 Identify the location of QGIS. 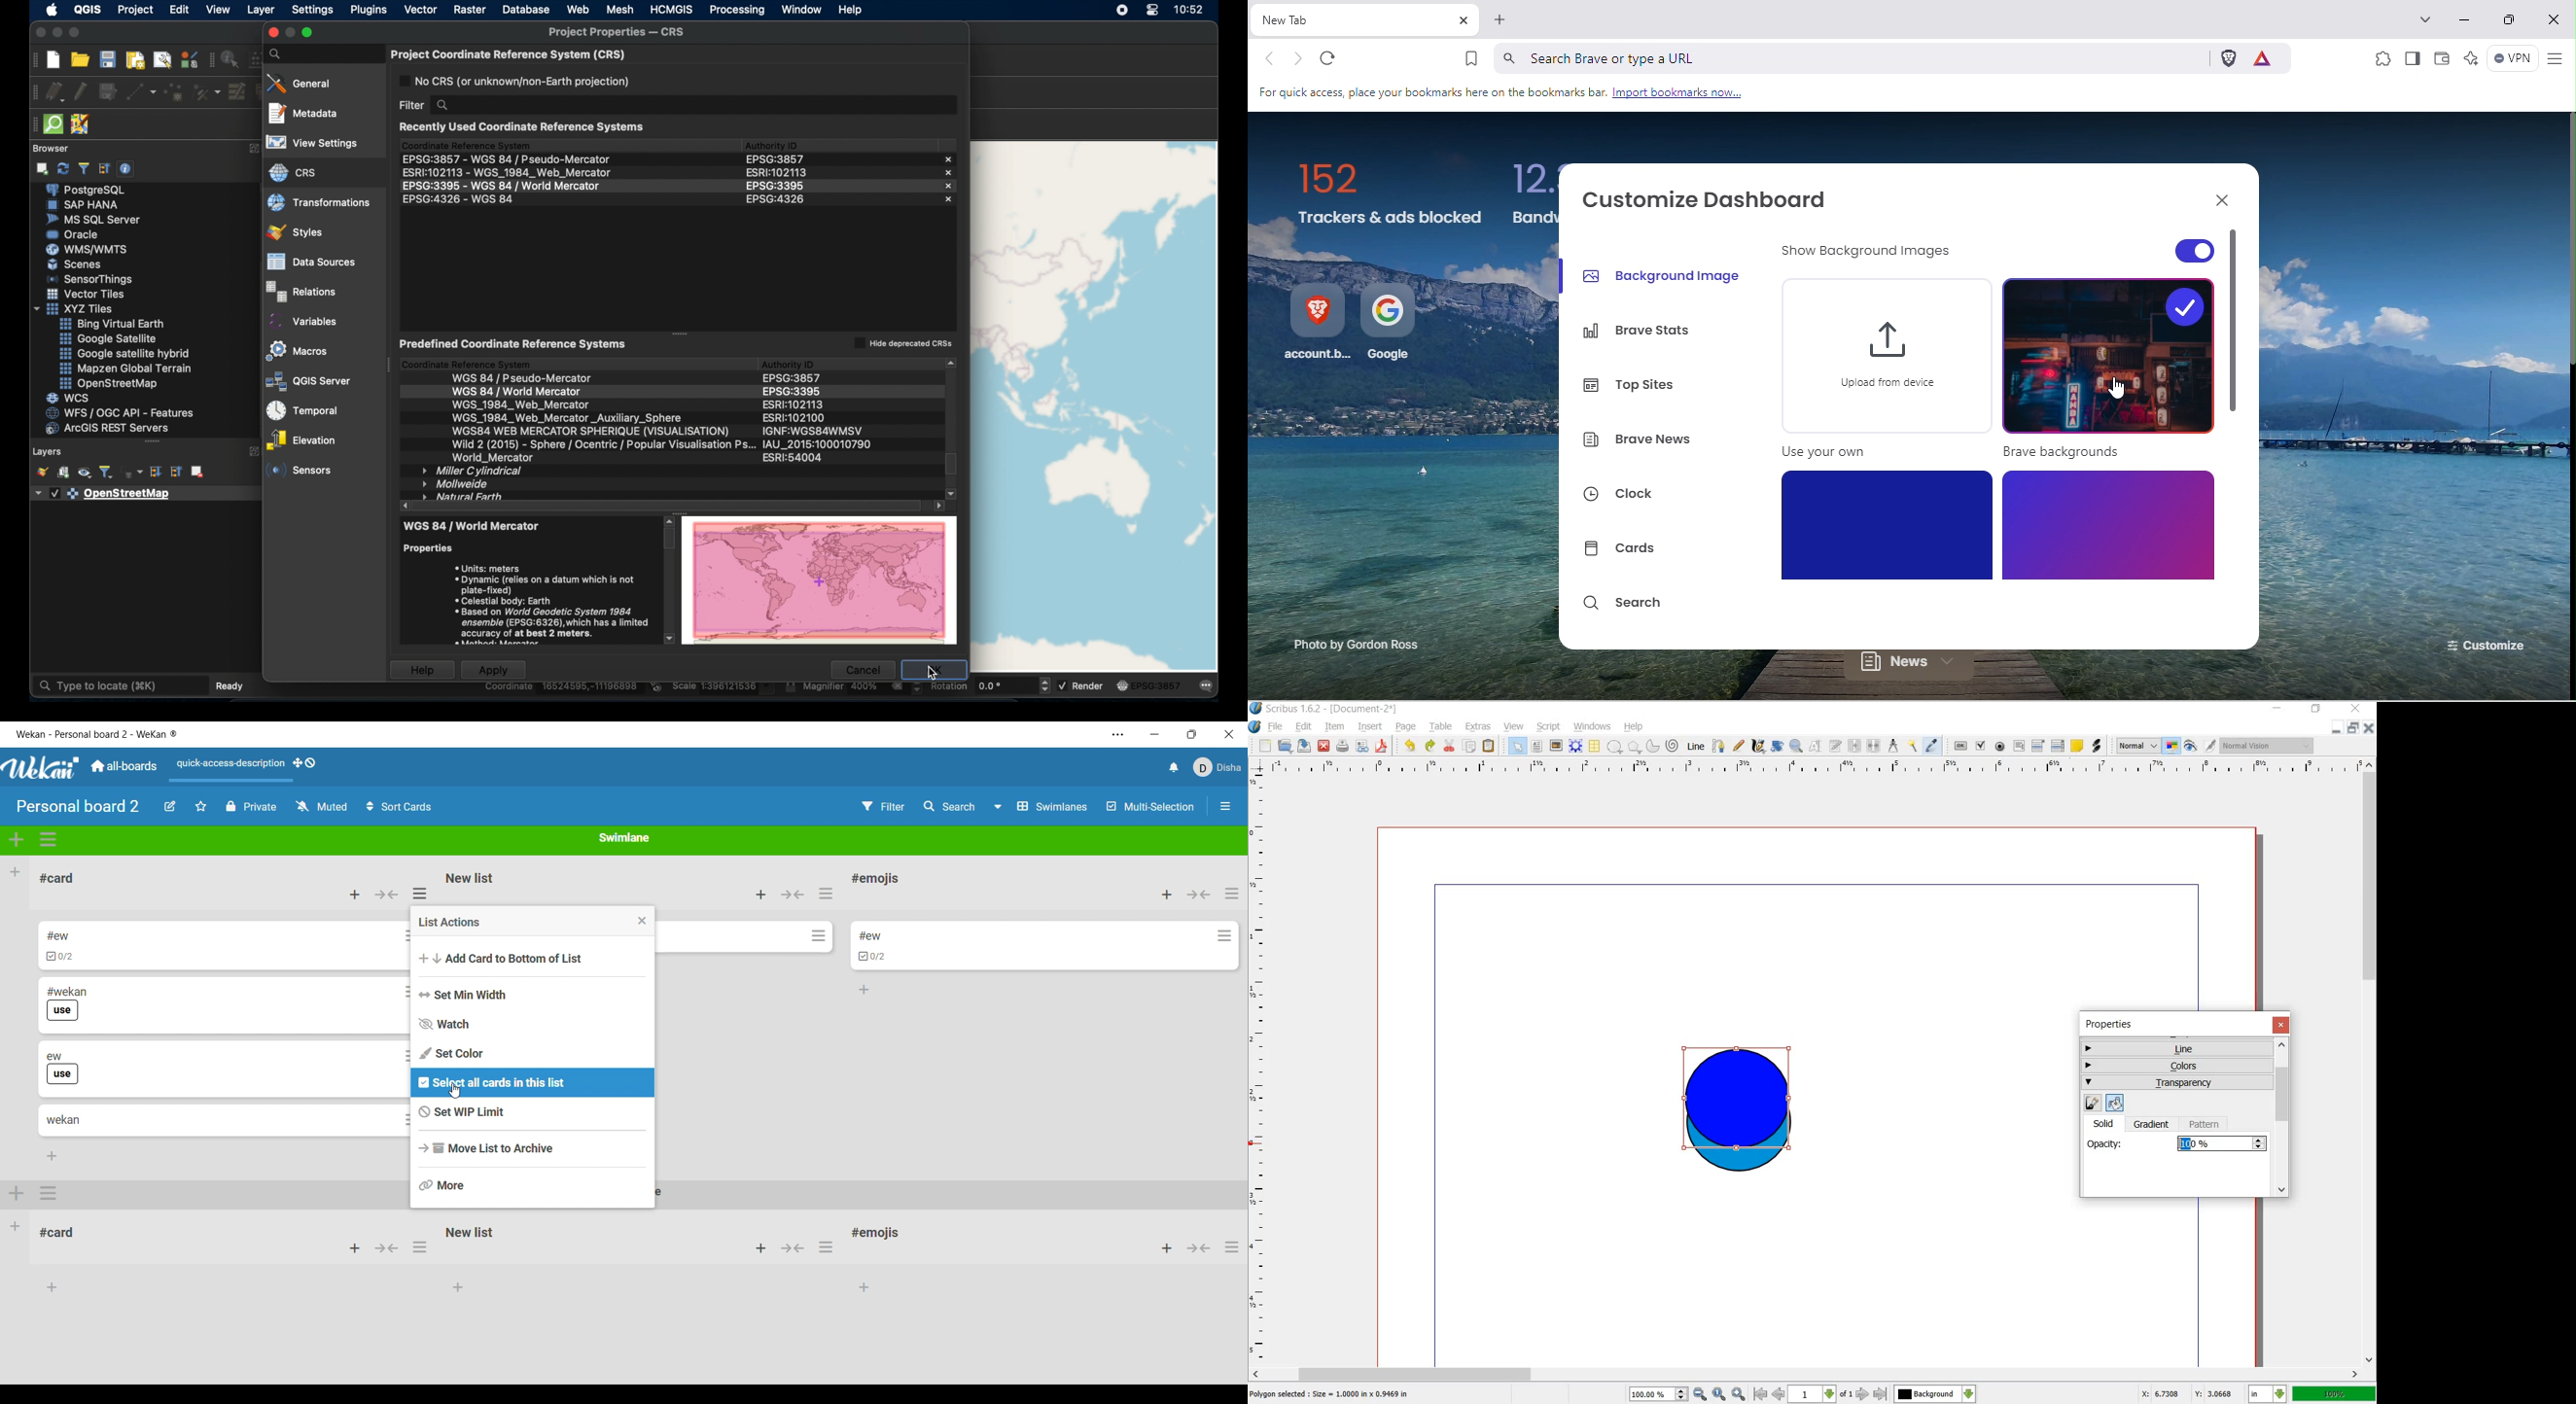
(89, 9).